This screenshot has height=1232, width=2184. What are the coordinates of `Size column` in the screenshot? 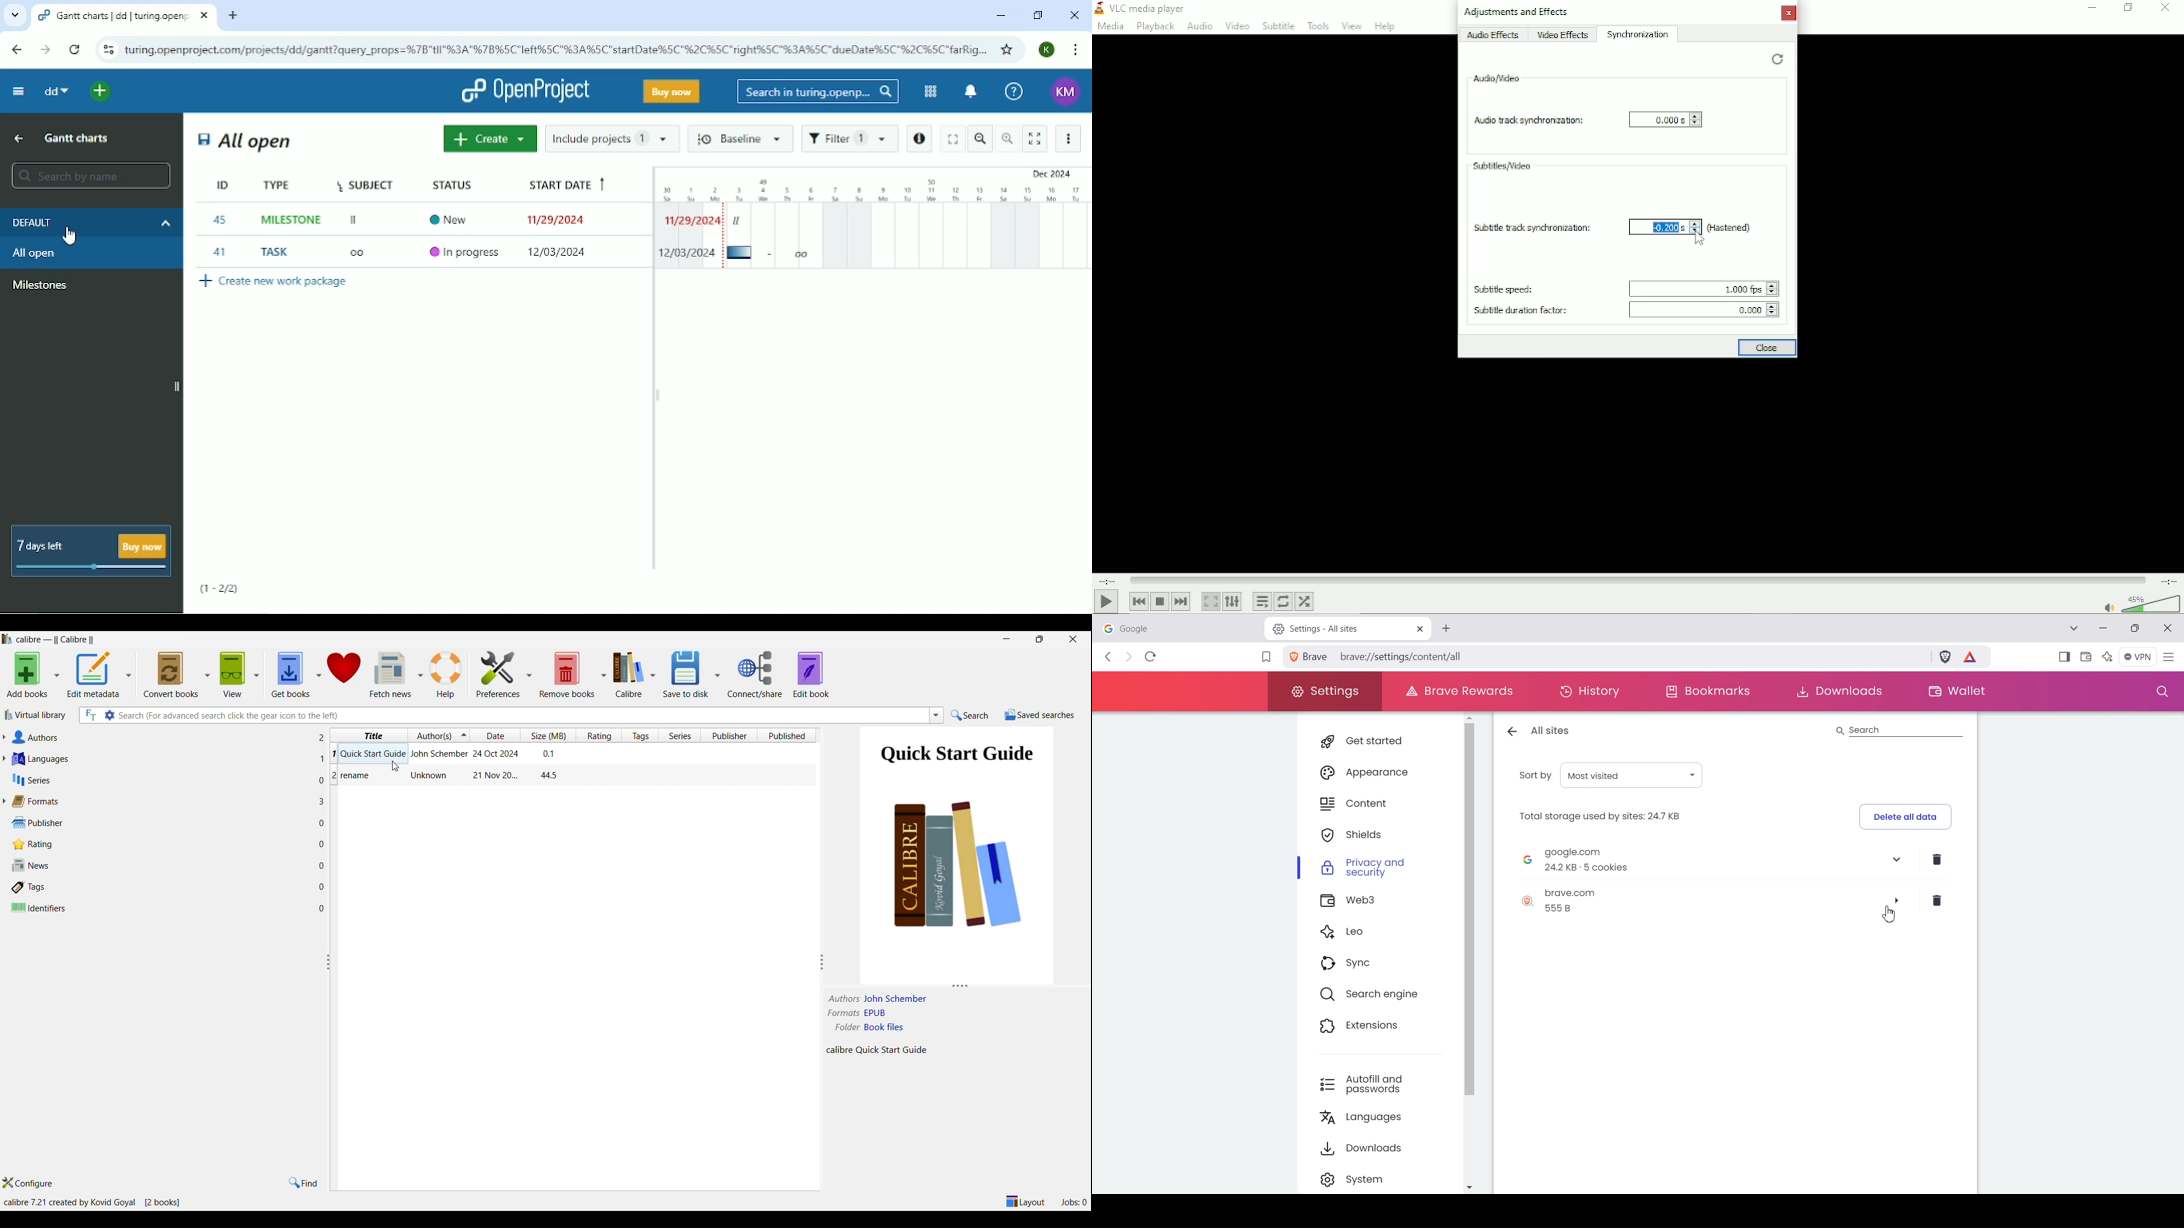 It's located at (548, 736).